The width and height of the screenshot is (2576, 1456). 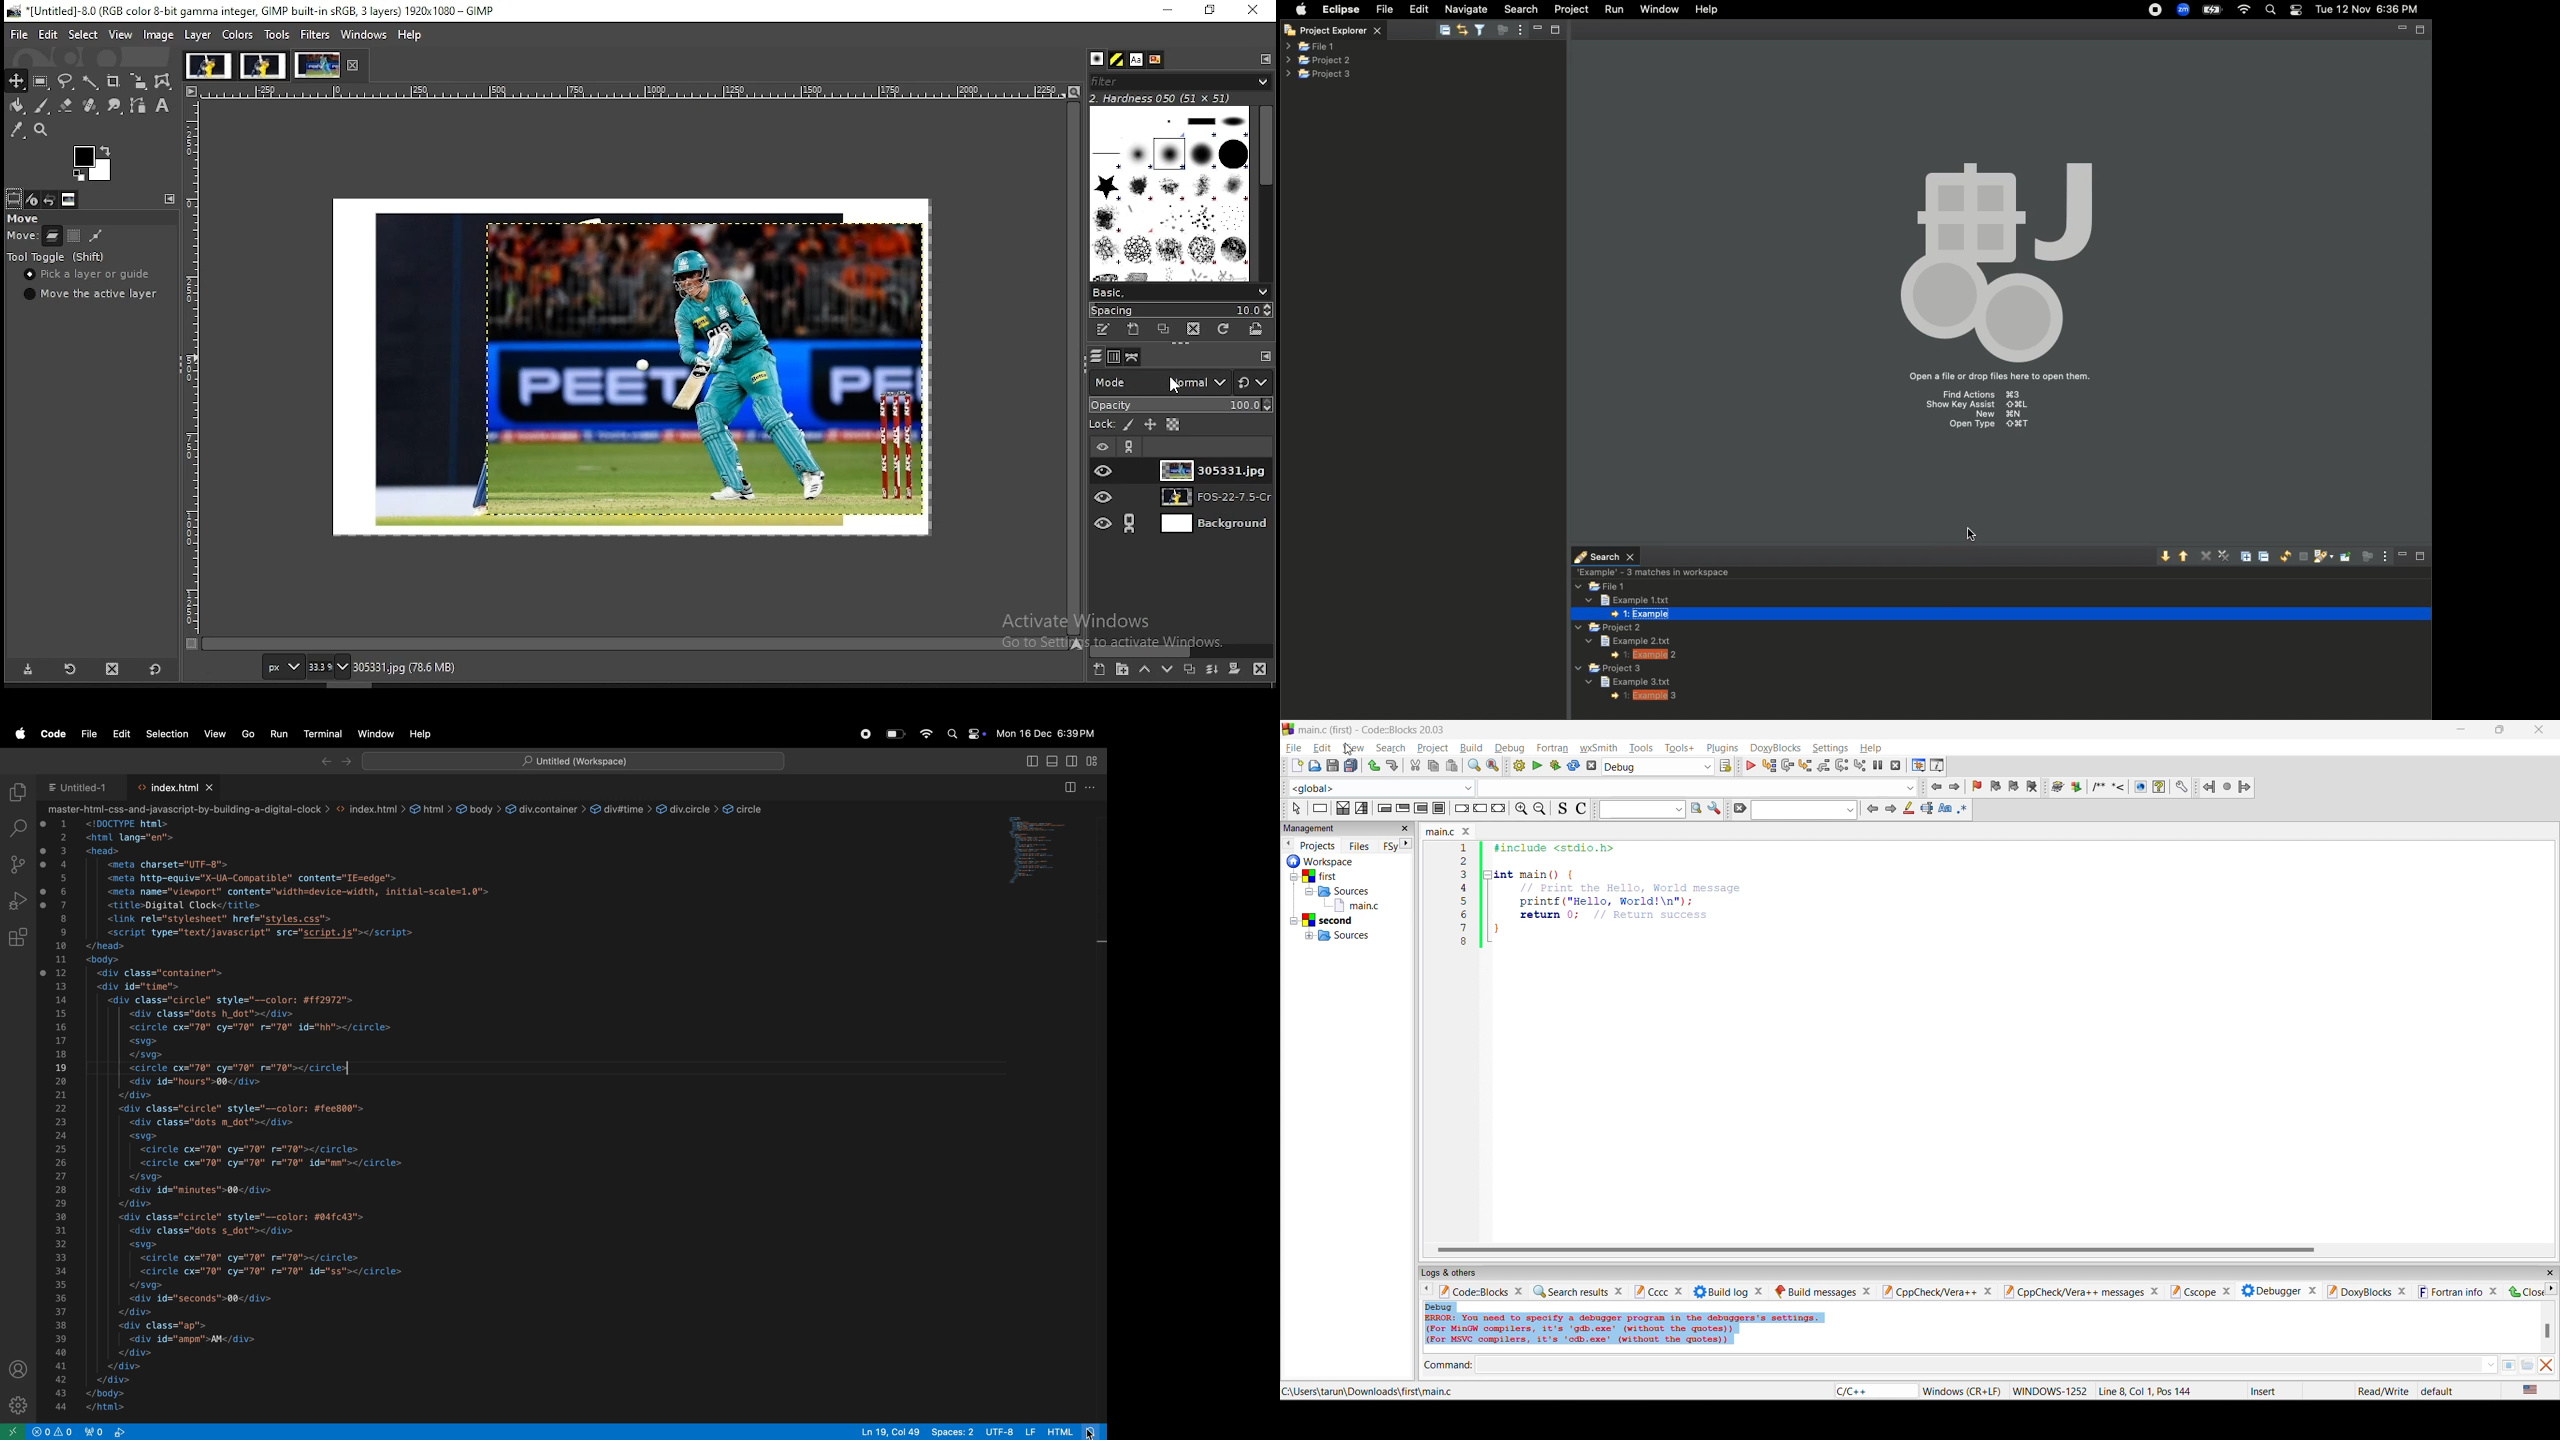 What do you see at coordinates (1118, 59) in the screenshot?
I see `patterns` at bounding box center [1118, 59].